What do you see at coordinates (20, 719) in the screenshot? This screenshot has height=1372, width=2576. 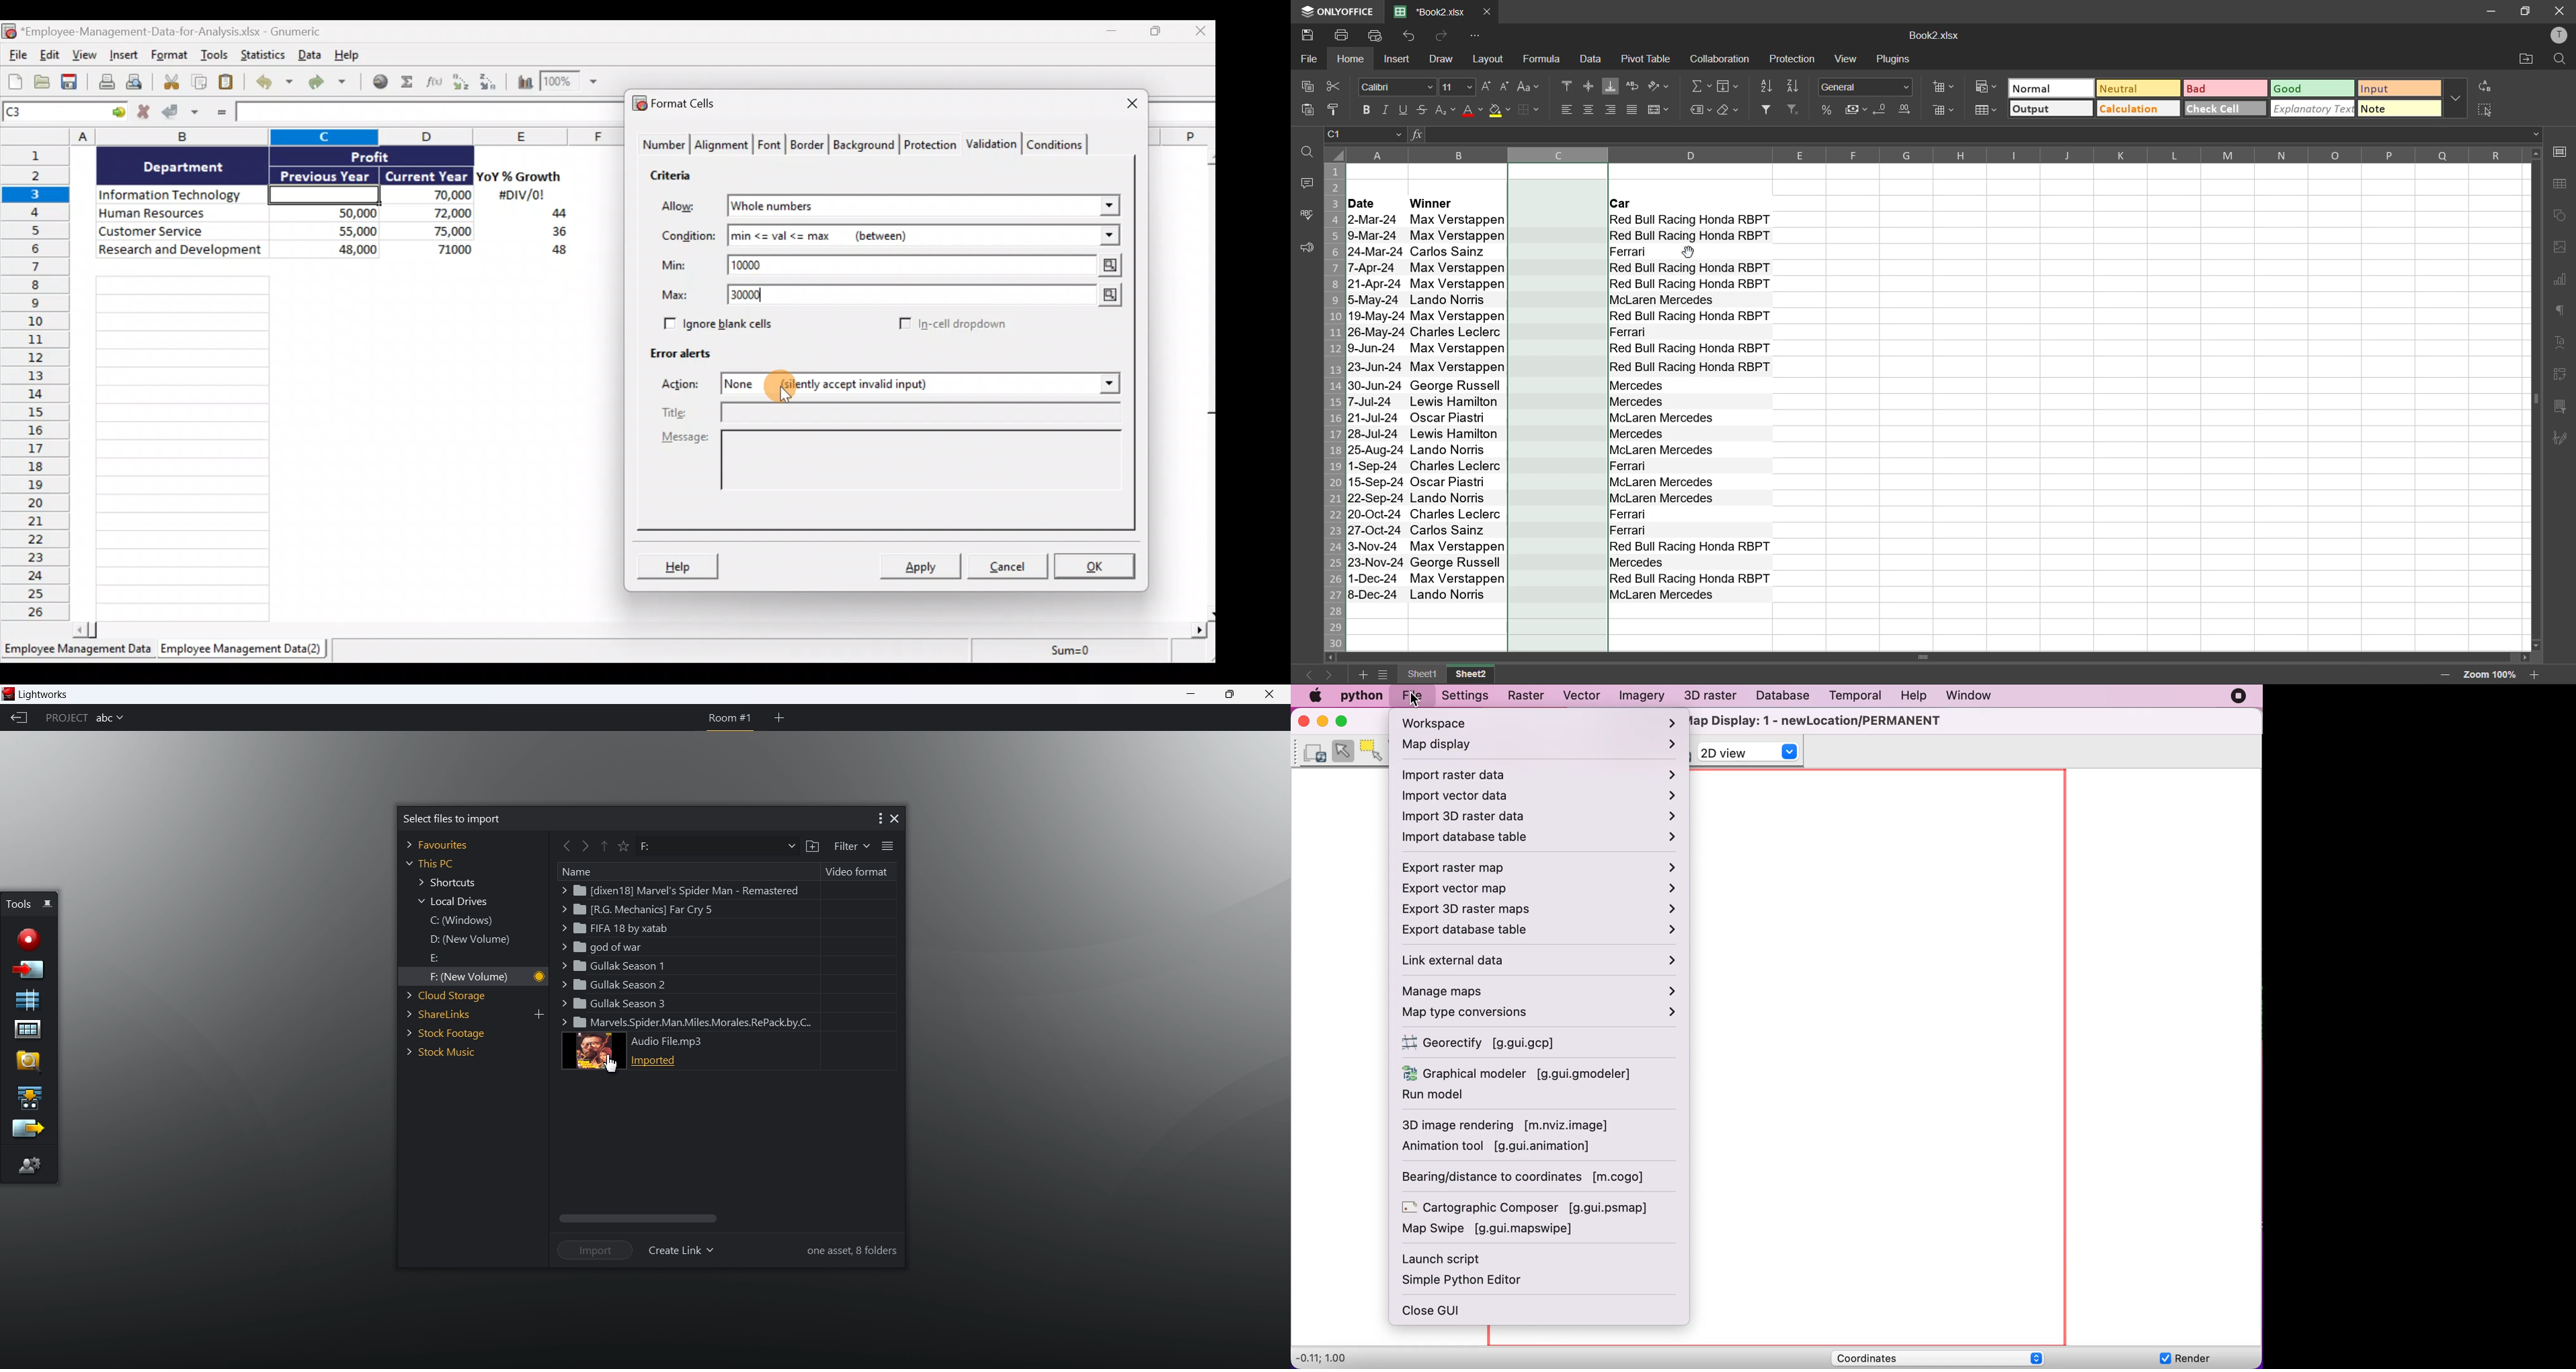 I see `back` at bounding box center [20, 719].